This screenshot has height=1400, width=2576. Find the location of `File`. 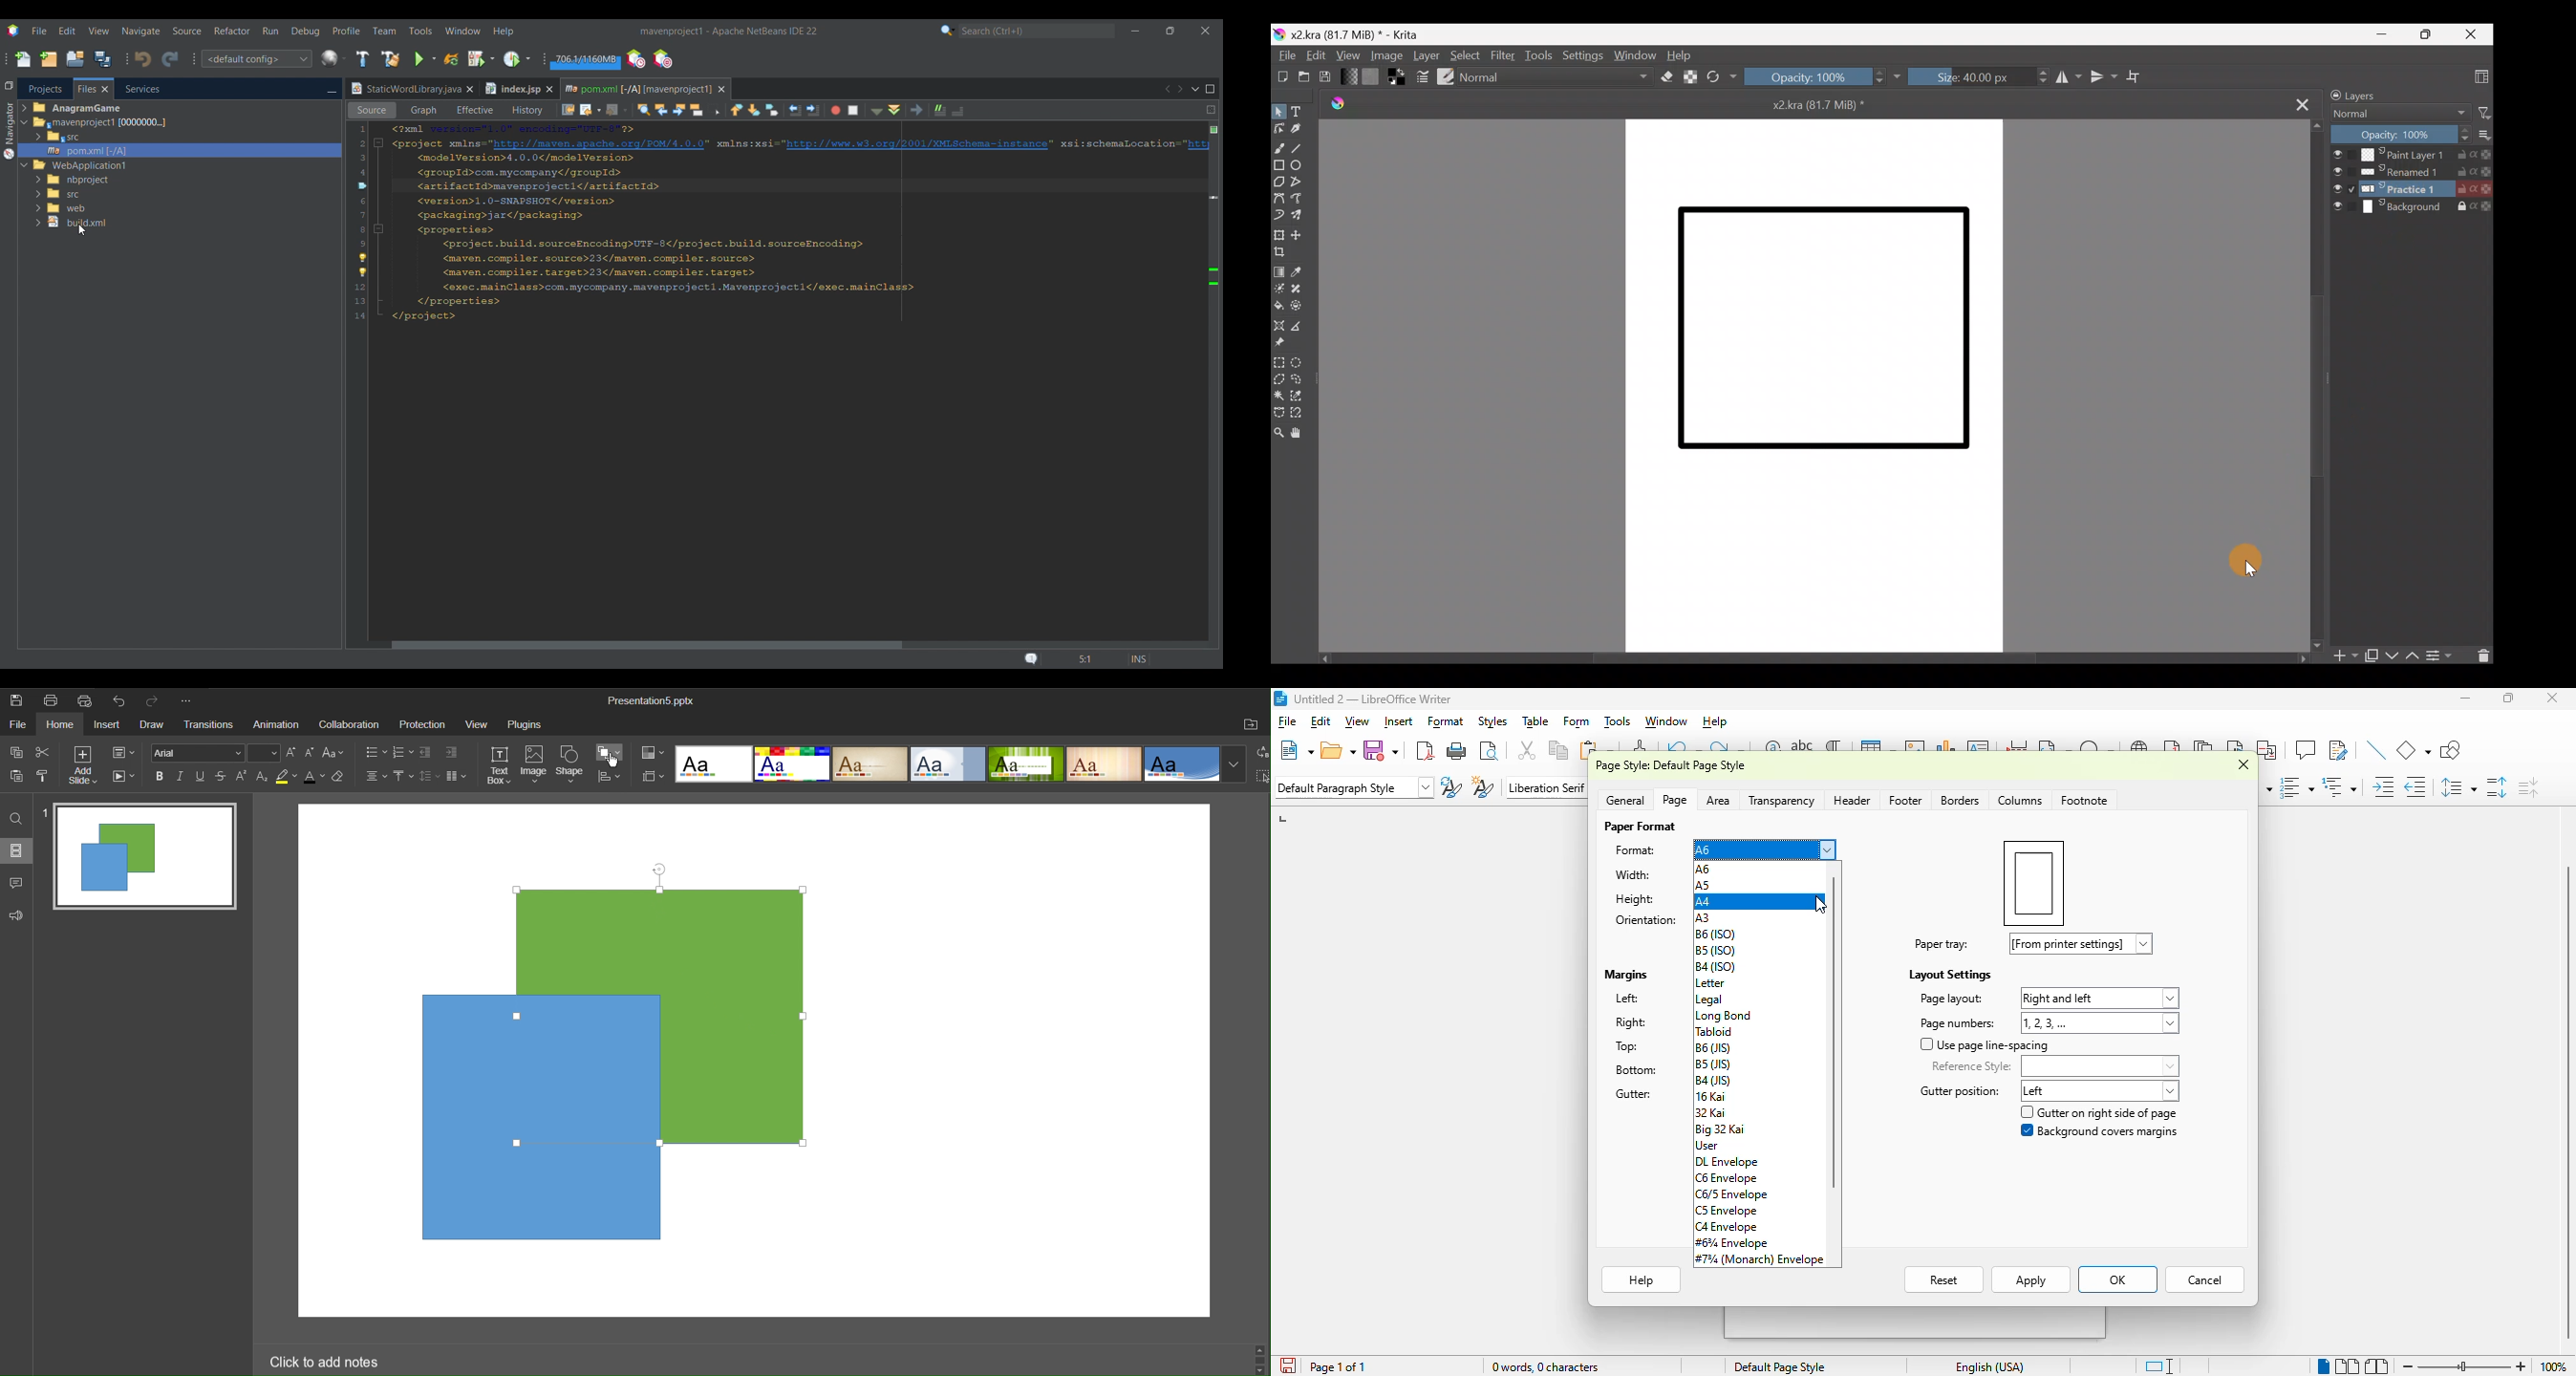

File is located at coordinates (1285, 55).